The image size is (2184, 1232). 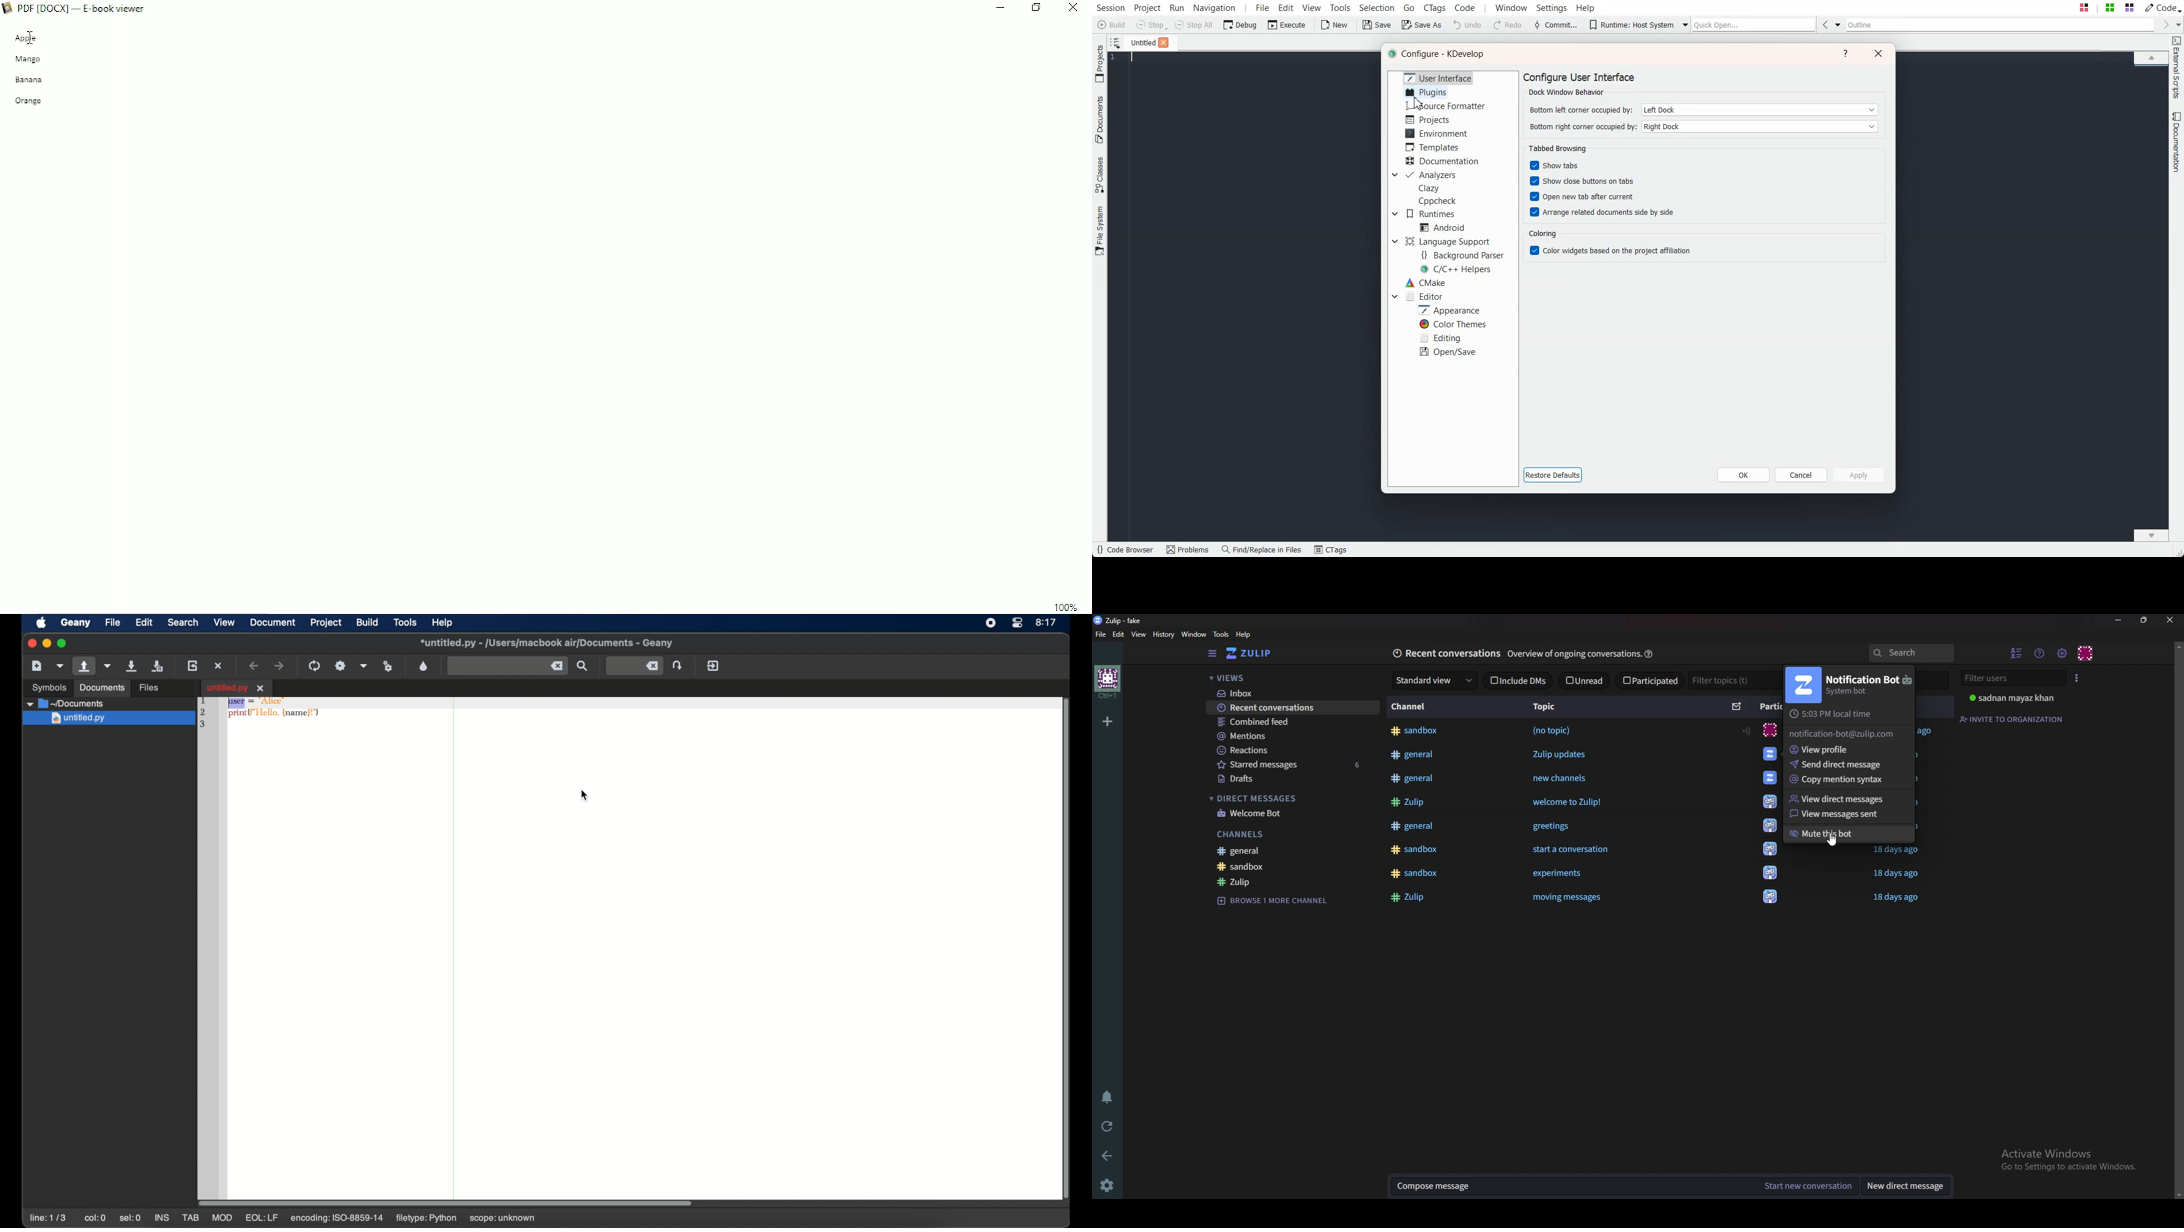 I want to click on Window, so click(x=1195, y=634).